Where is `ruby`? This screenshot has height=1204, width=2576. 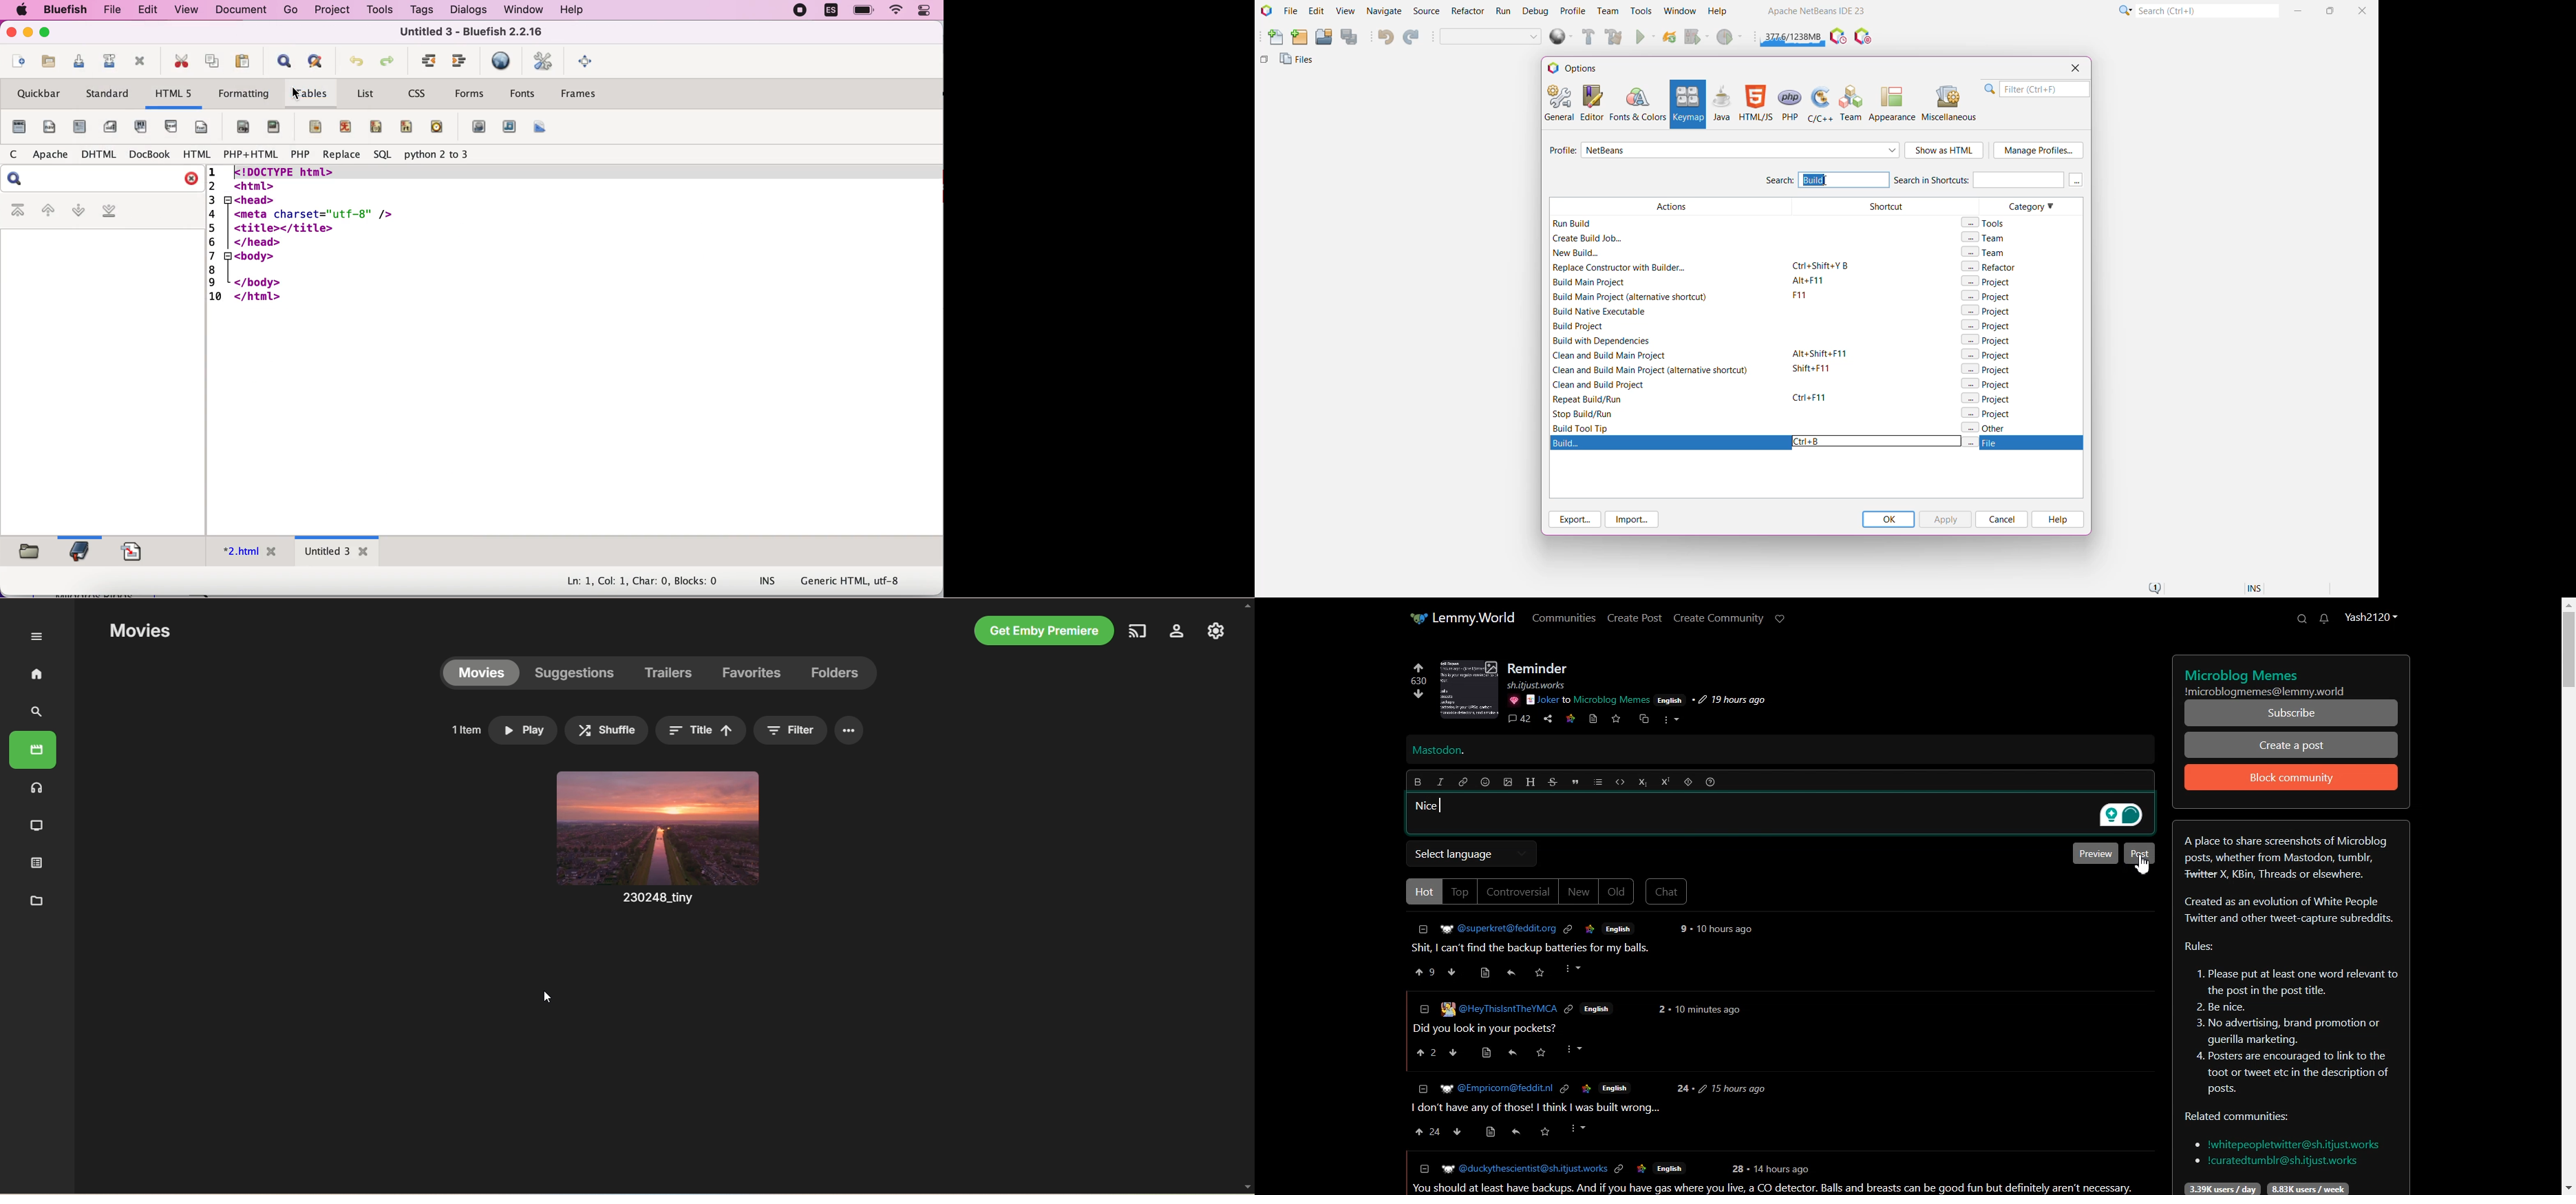
ruby is located at coordinates (343, 127).